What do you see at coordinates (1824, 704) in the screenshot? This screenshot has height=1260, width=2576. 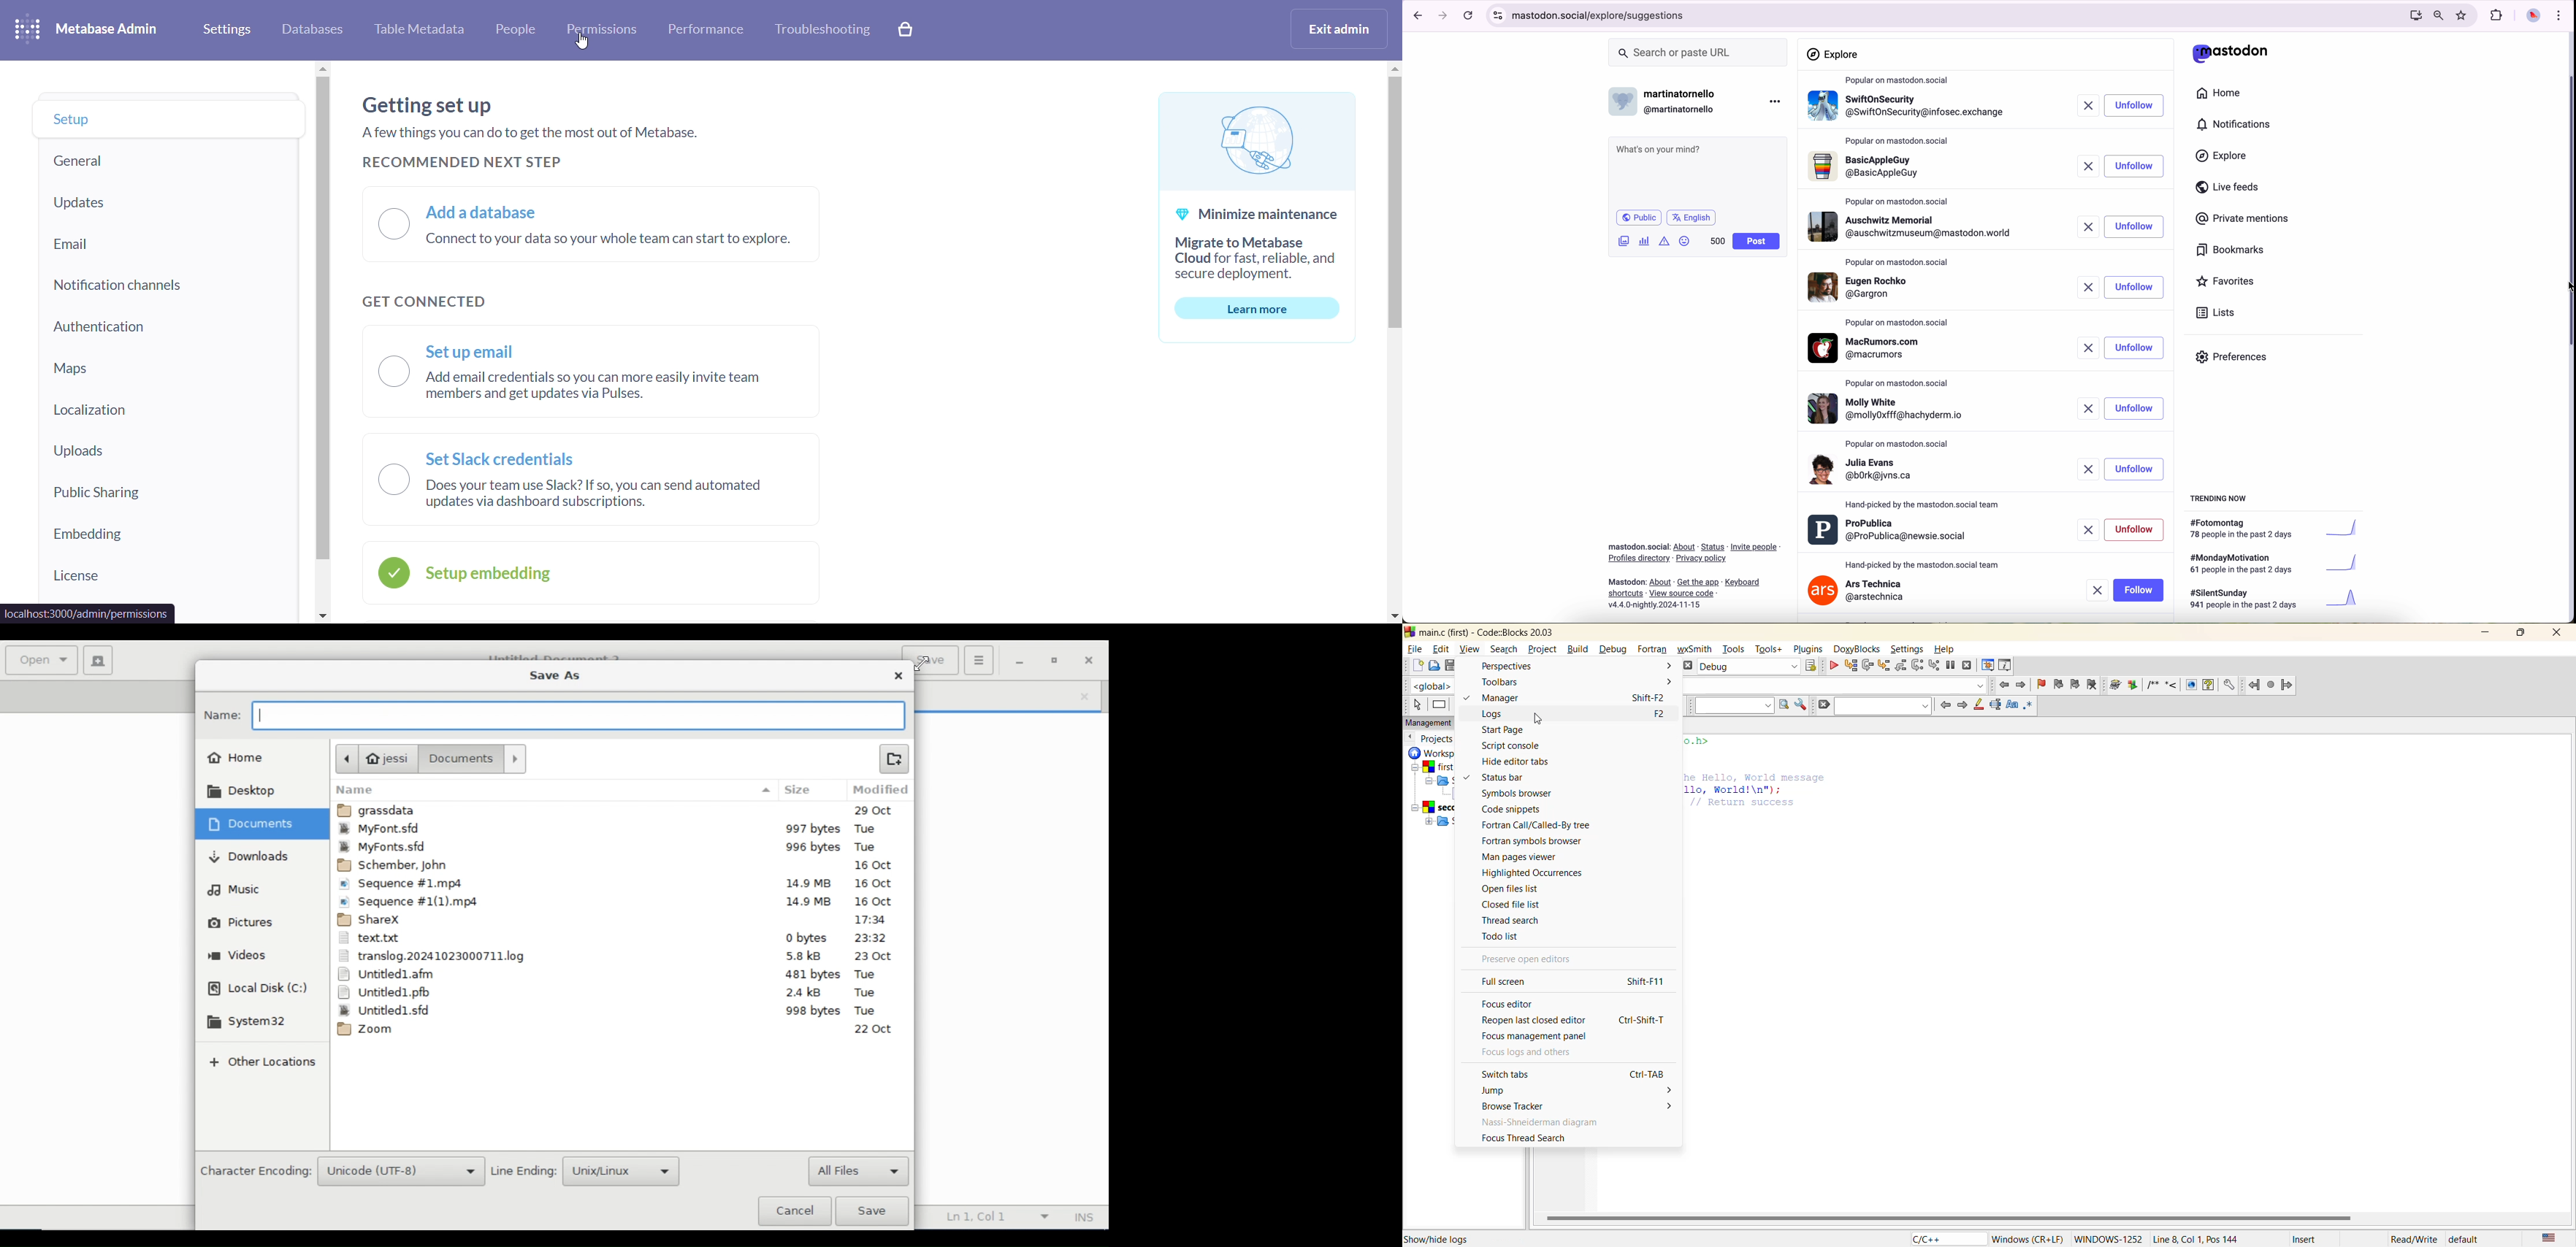 I see `clear` at bounding box center [1824, 704].